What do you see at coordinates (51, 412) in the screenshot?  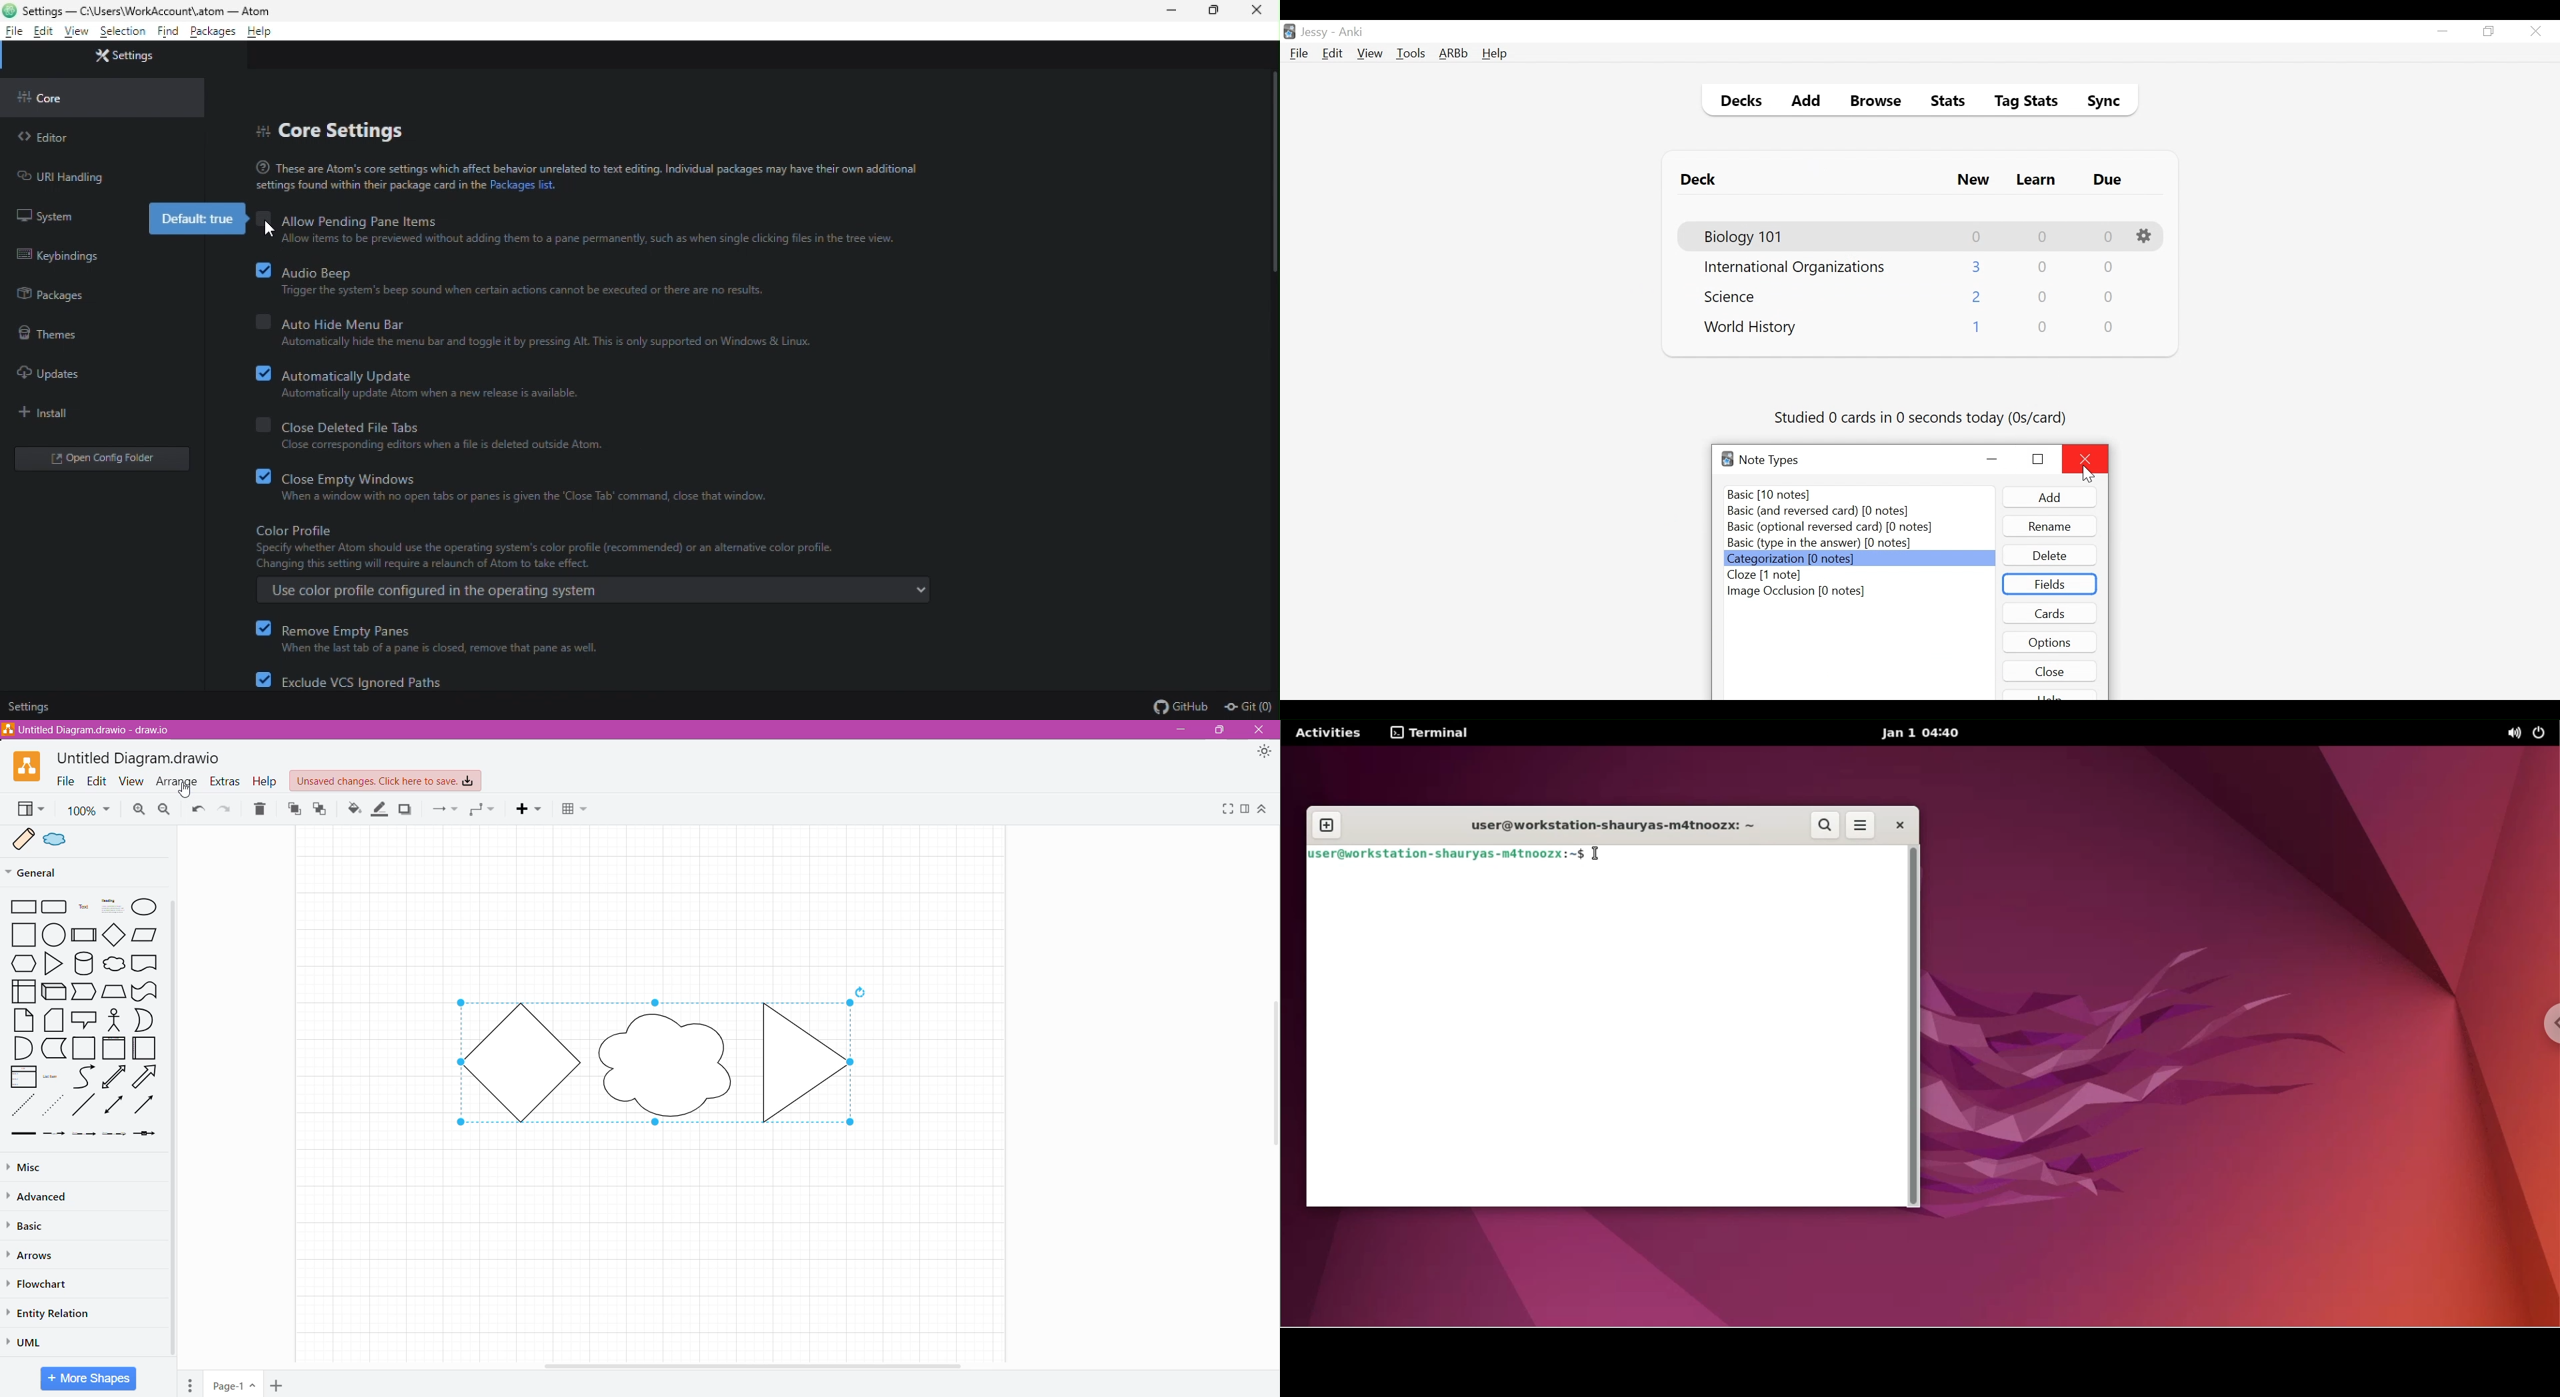 I see `install` at bounding box center [51, 412].